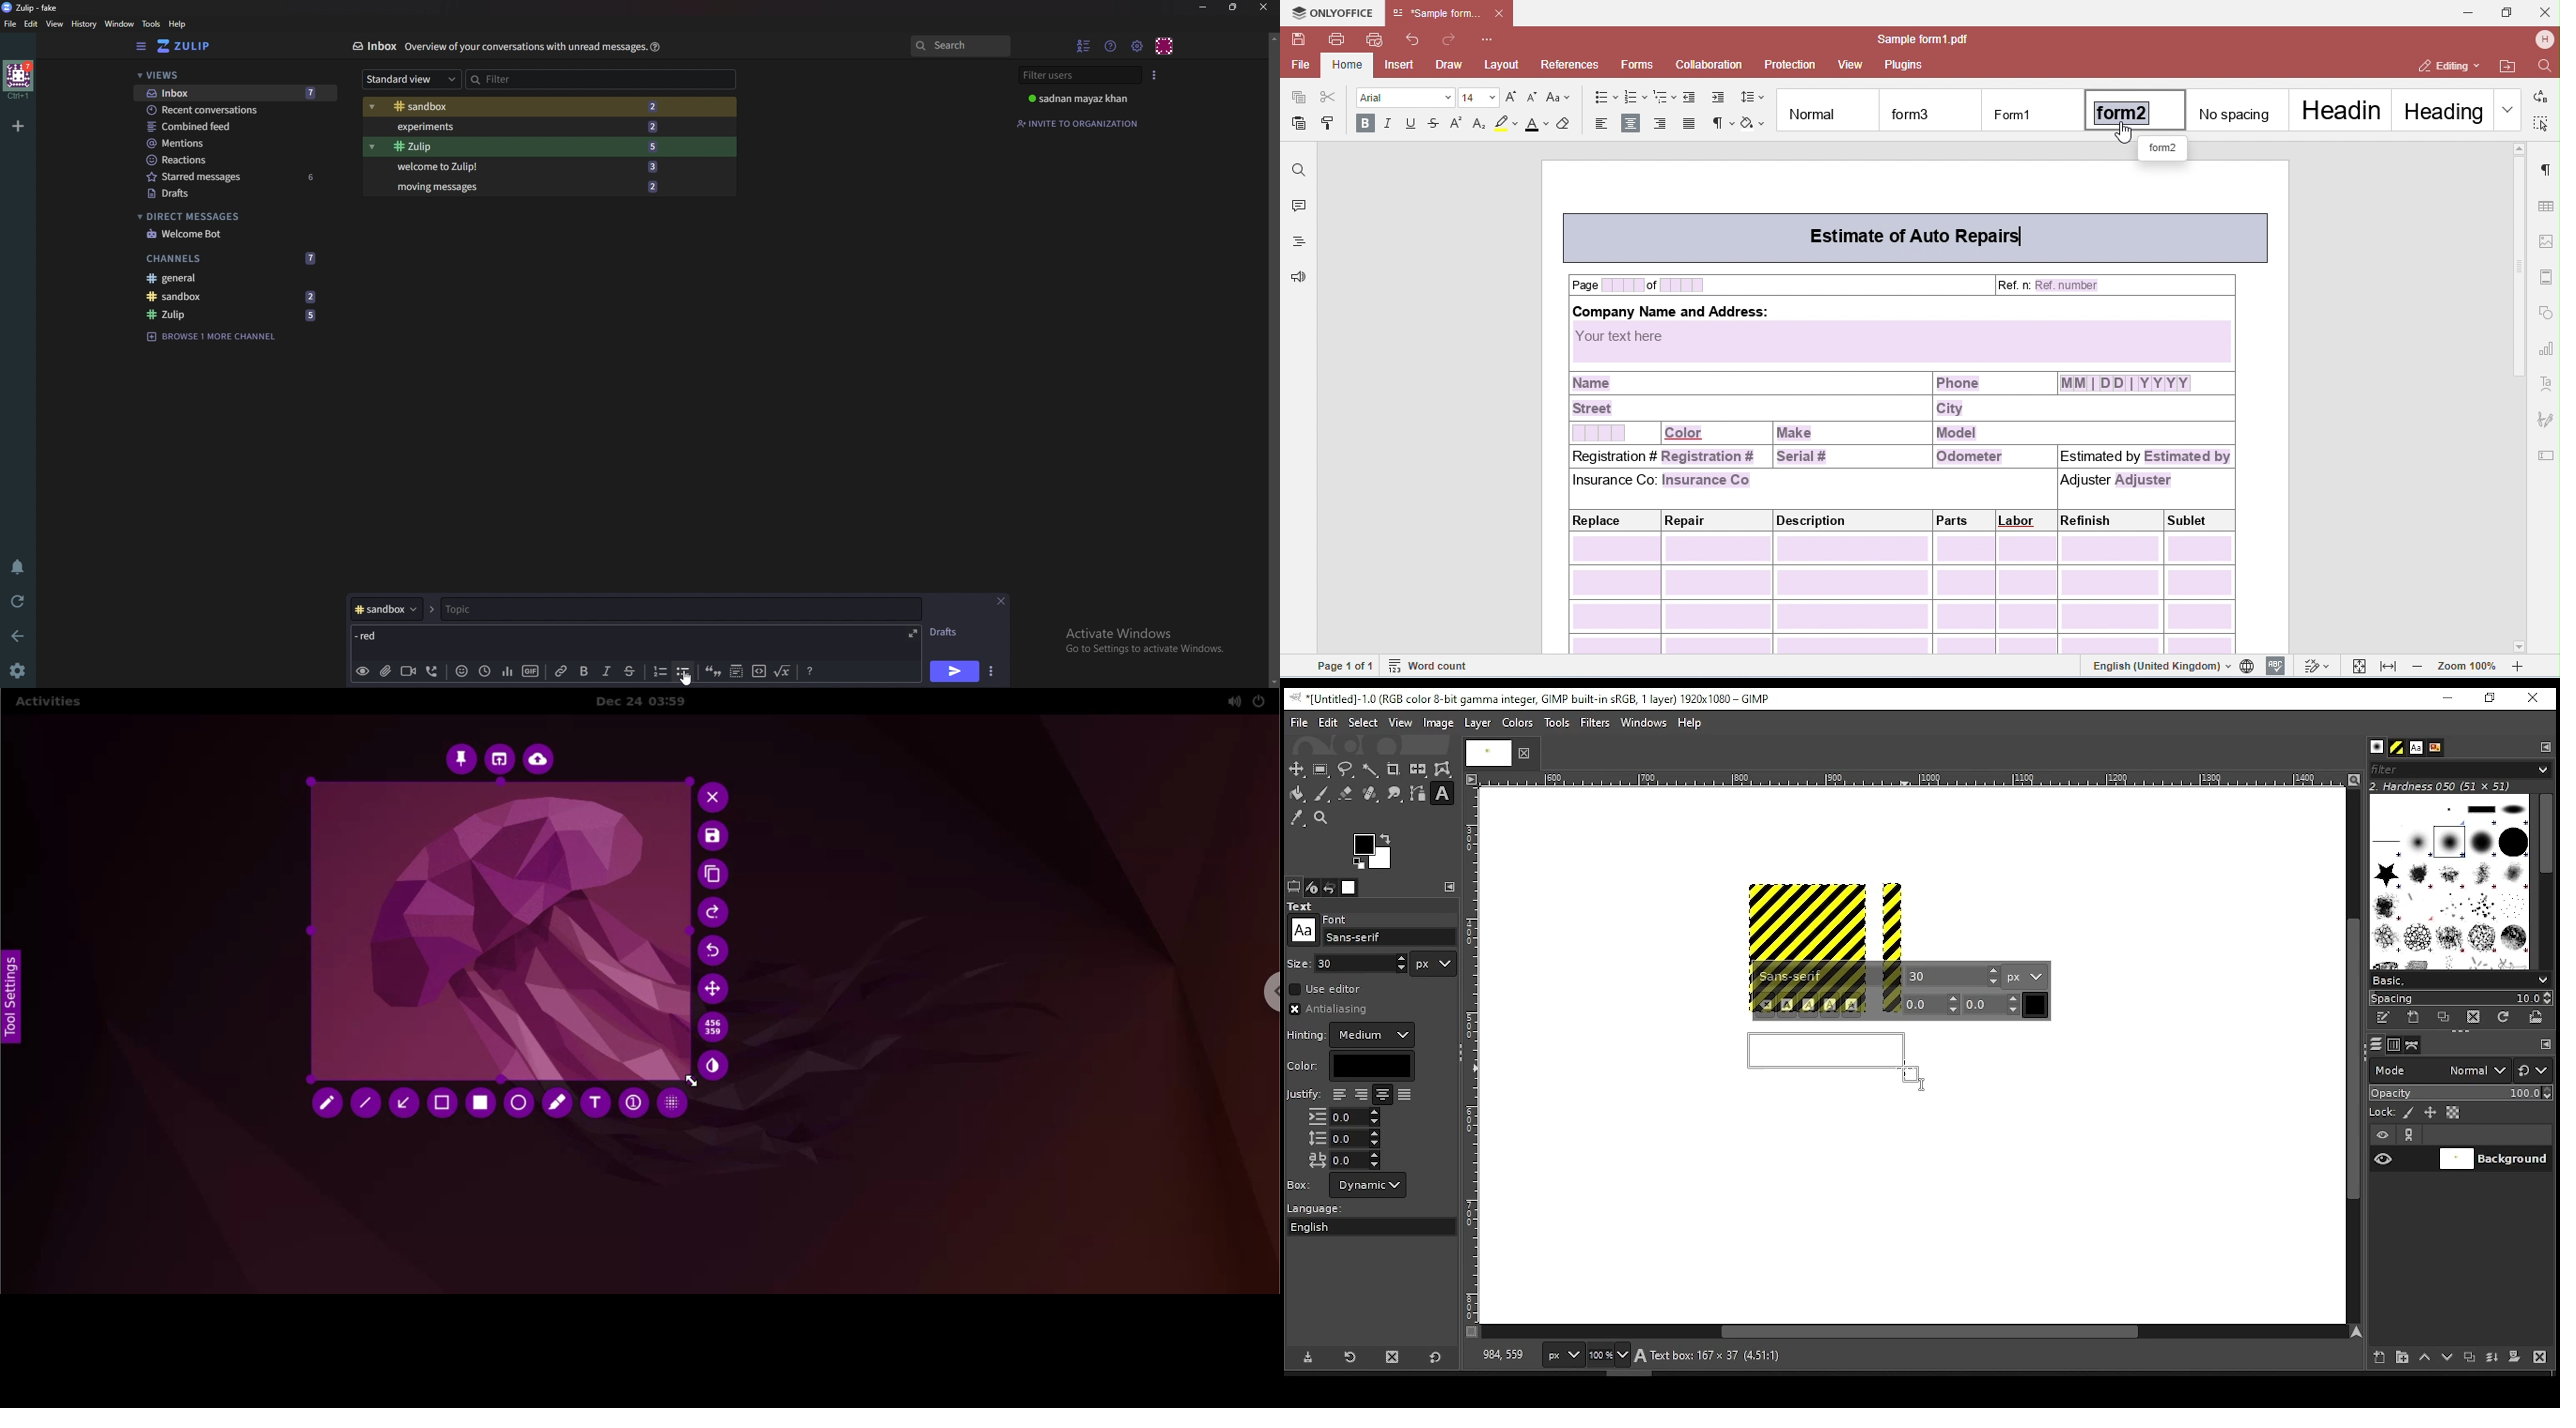 The height and width of the screenshot is (1428, 2576). I want to click on font size, so click(1363, 963).